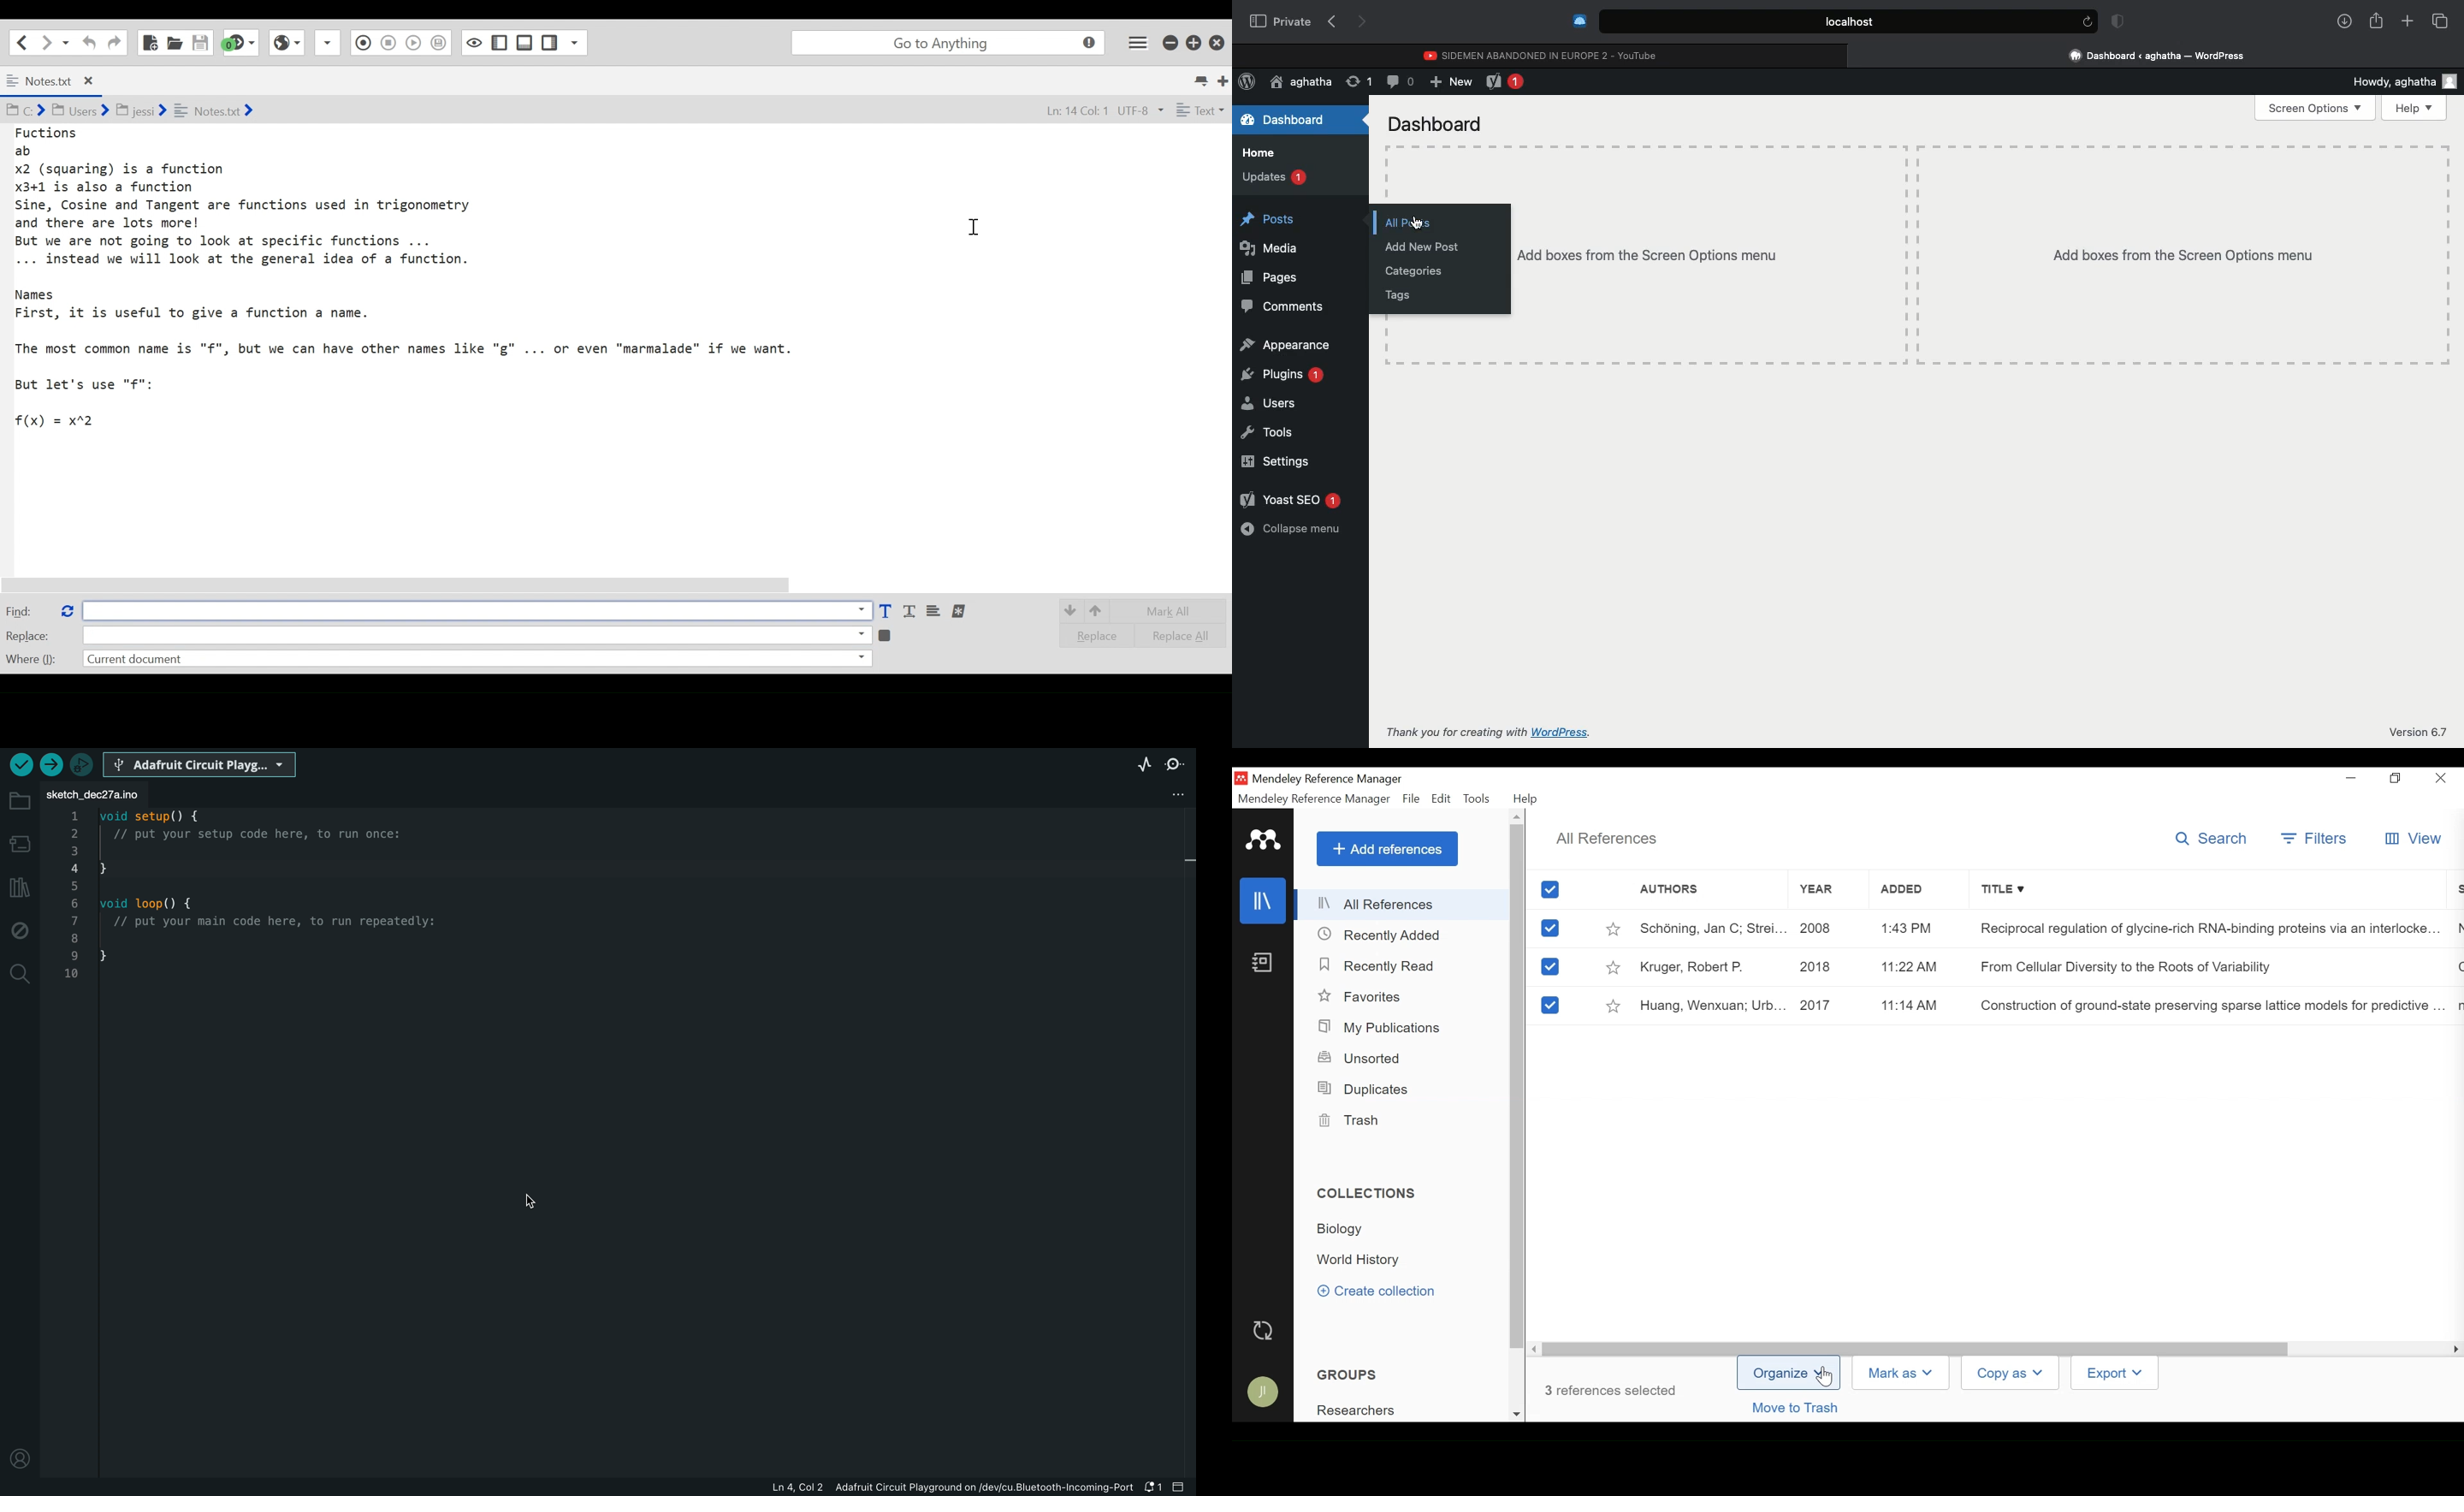 This screenshot has height=1512, width=2464. I want to click on Add Reference, so click(1387, 849).